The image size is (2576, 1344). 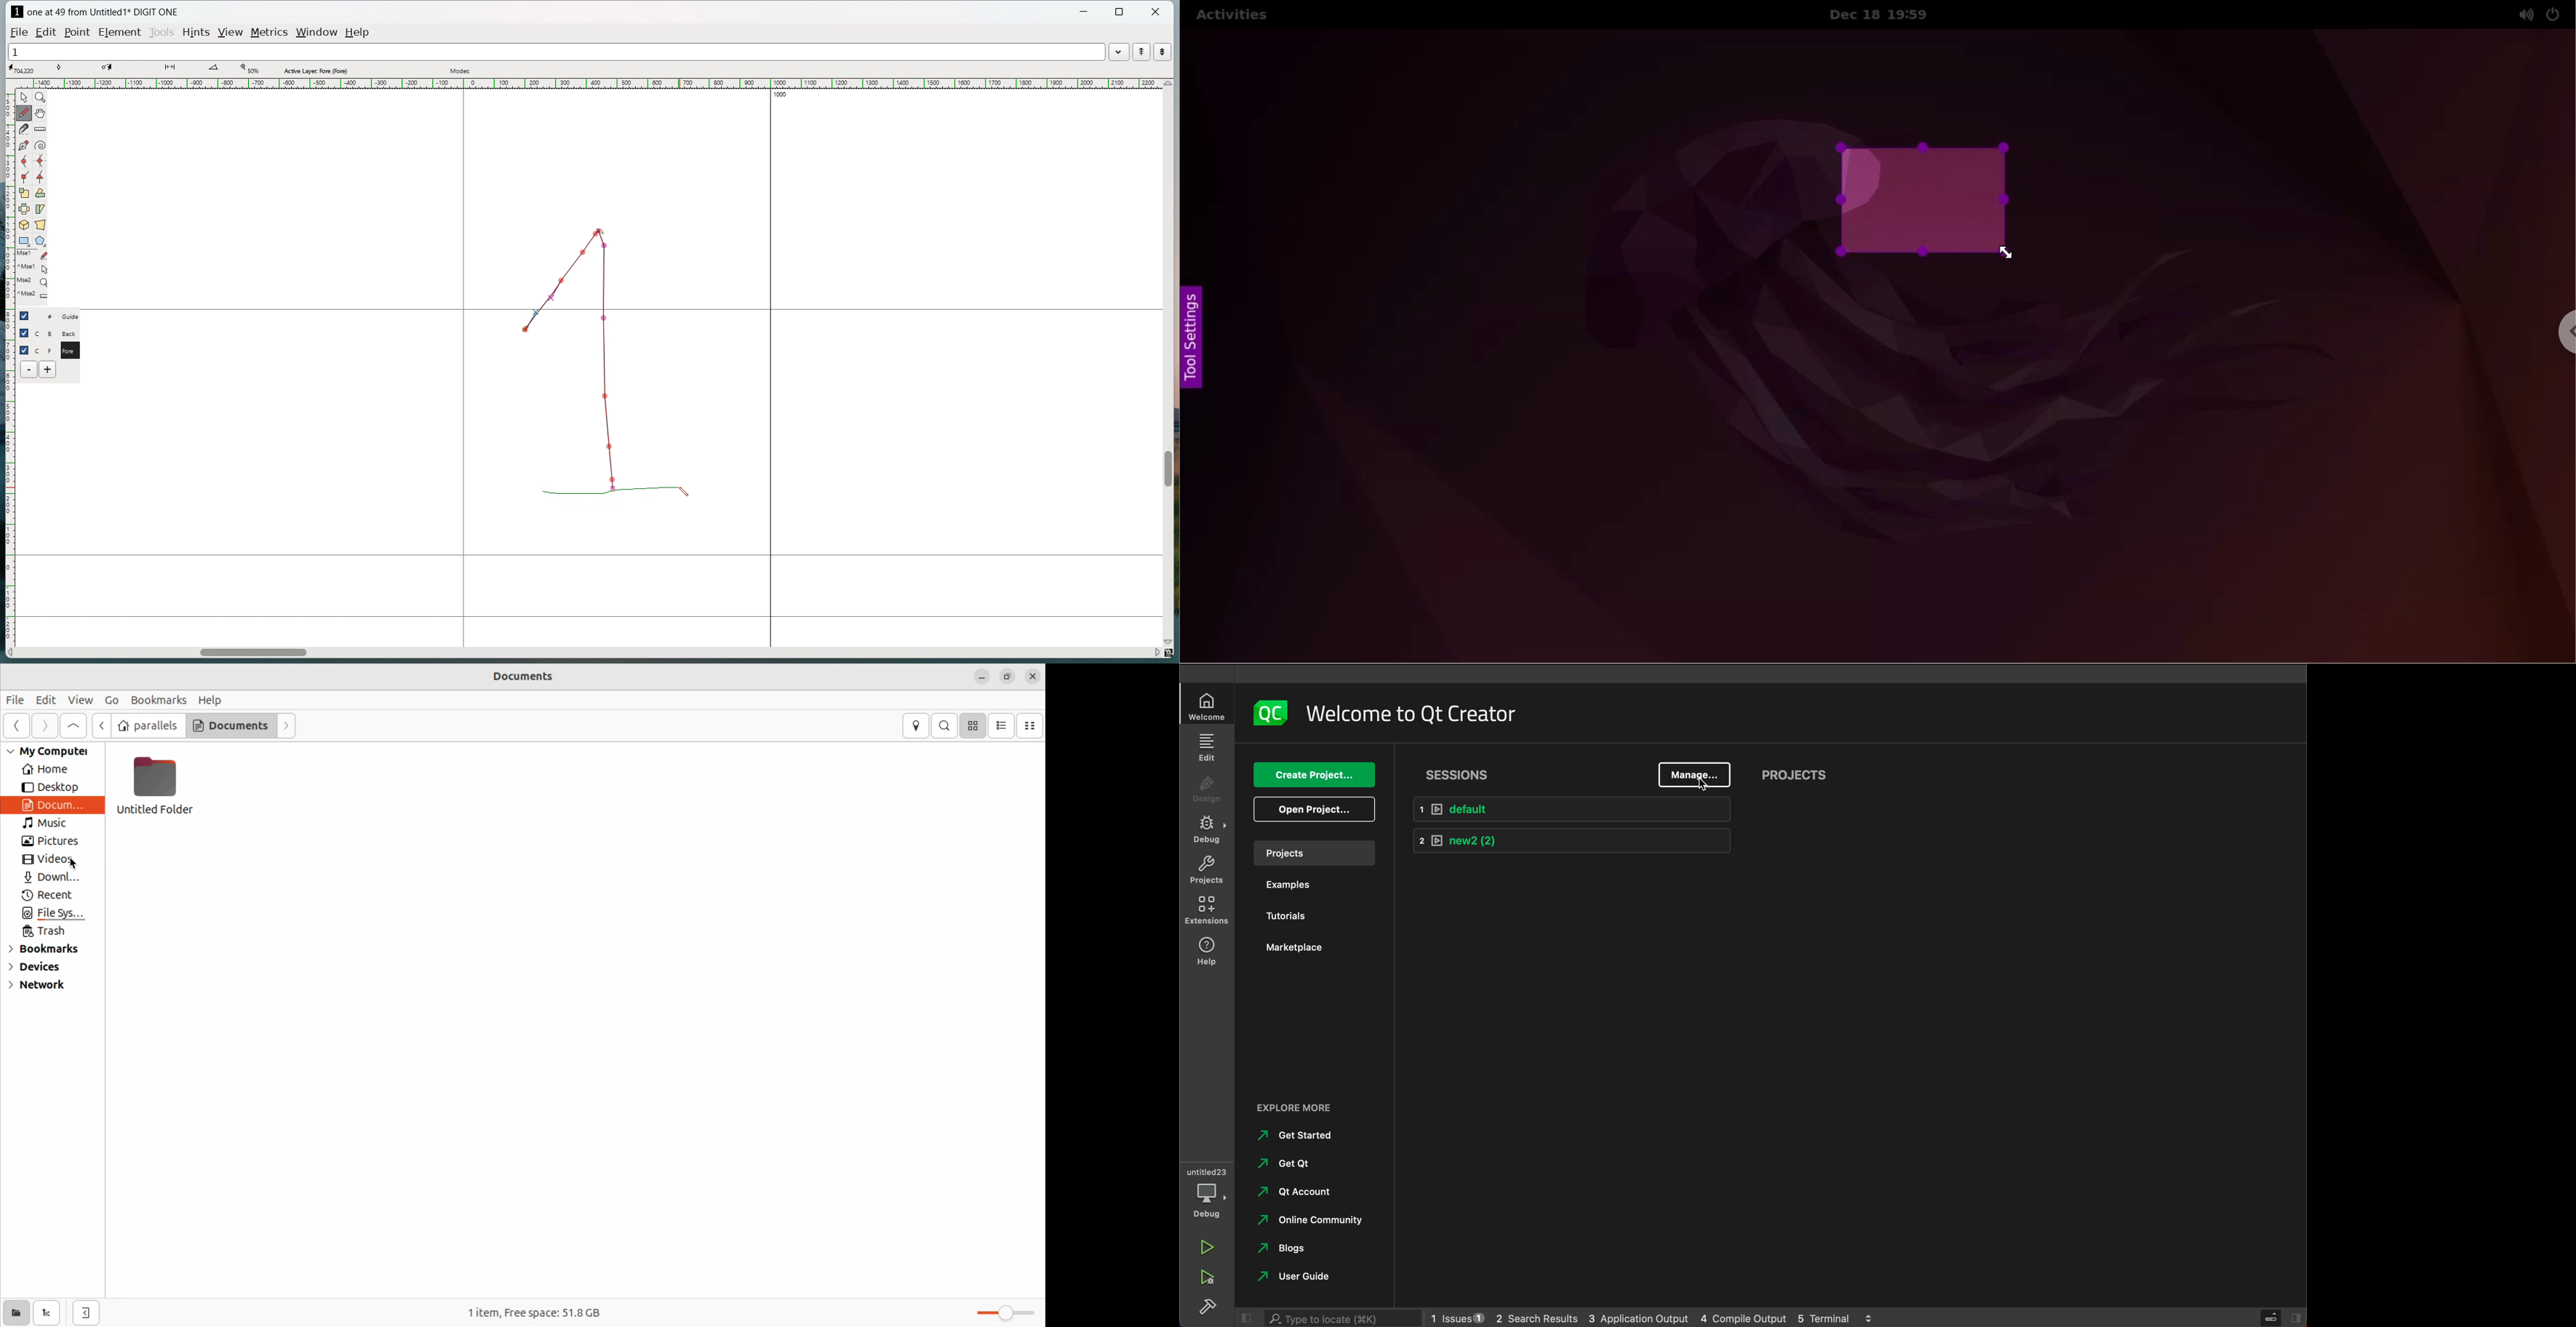 I want to click on default, so click(x=1570, y=809).